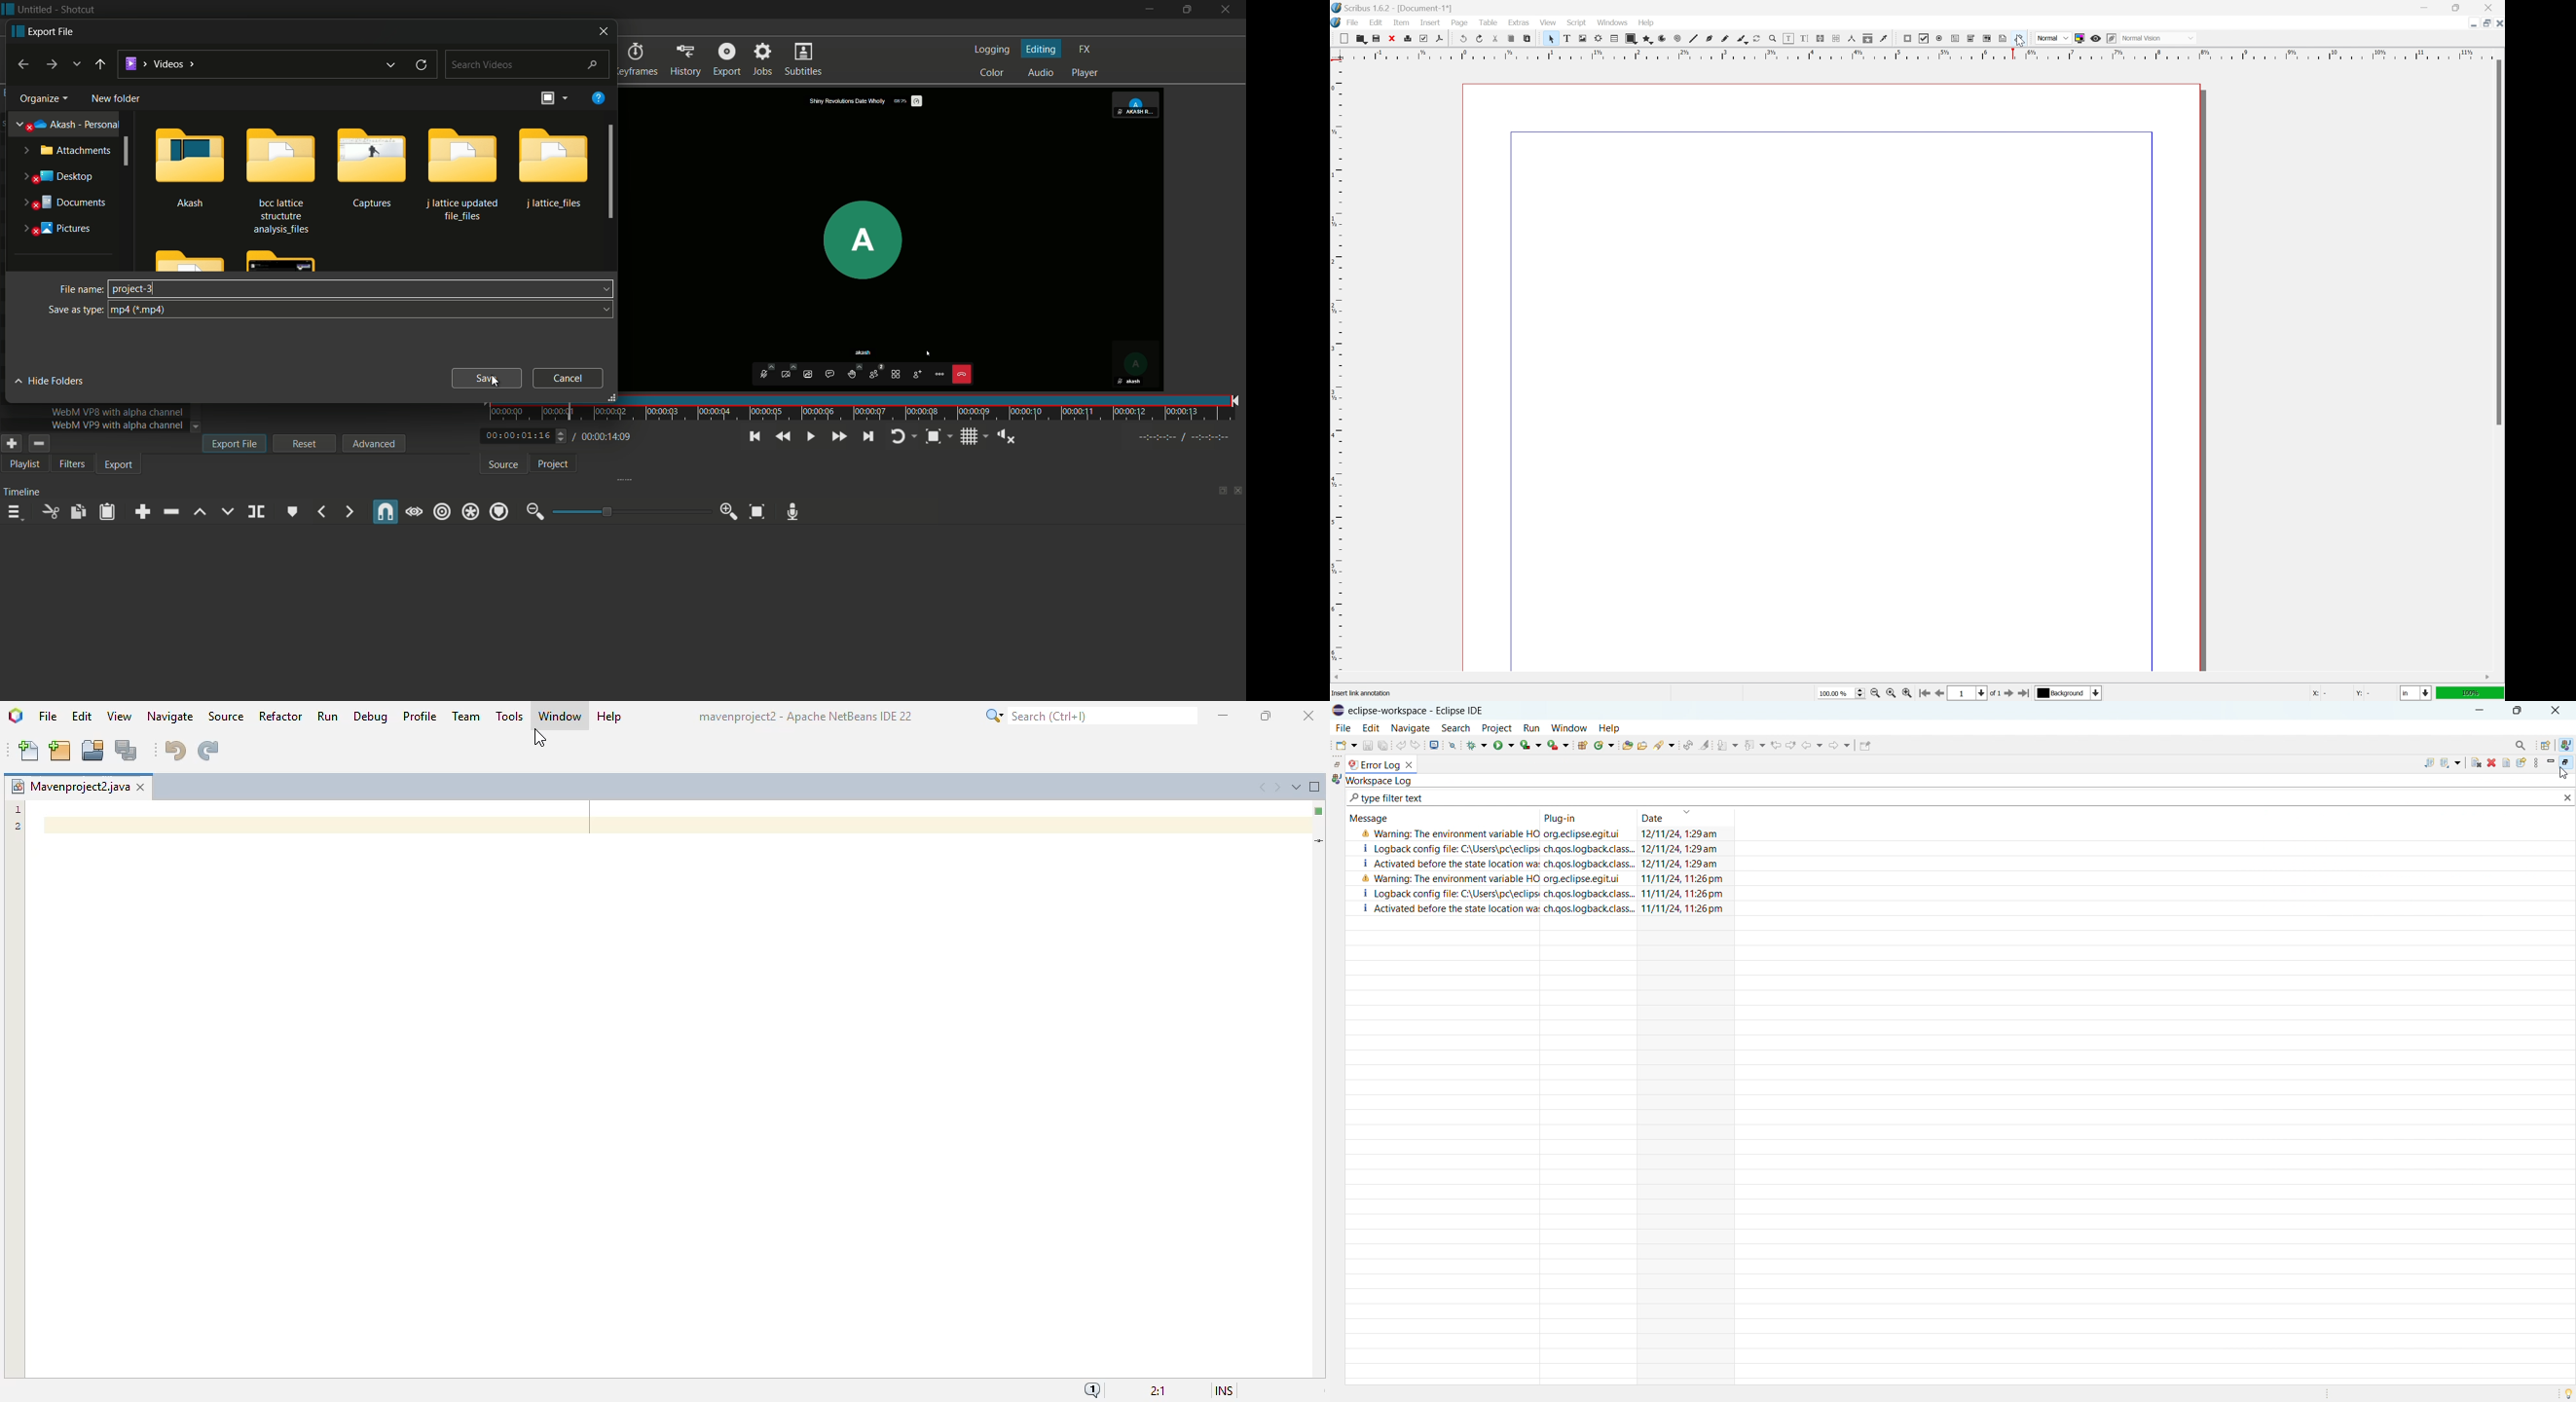 This screenshot has height=1428, width=2576. What do you see at coordinates (1410, 727) in the screenshot?
I see `Navigate` at bounding box center [1410, 727].